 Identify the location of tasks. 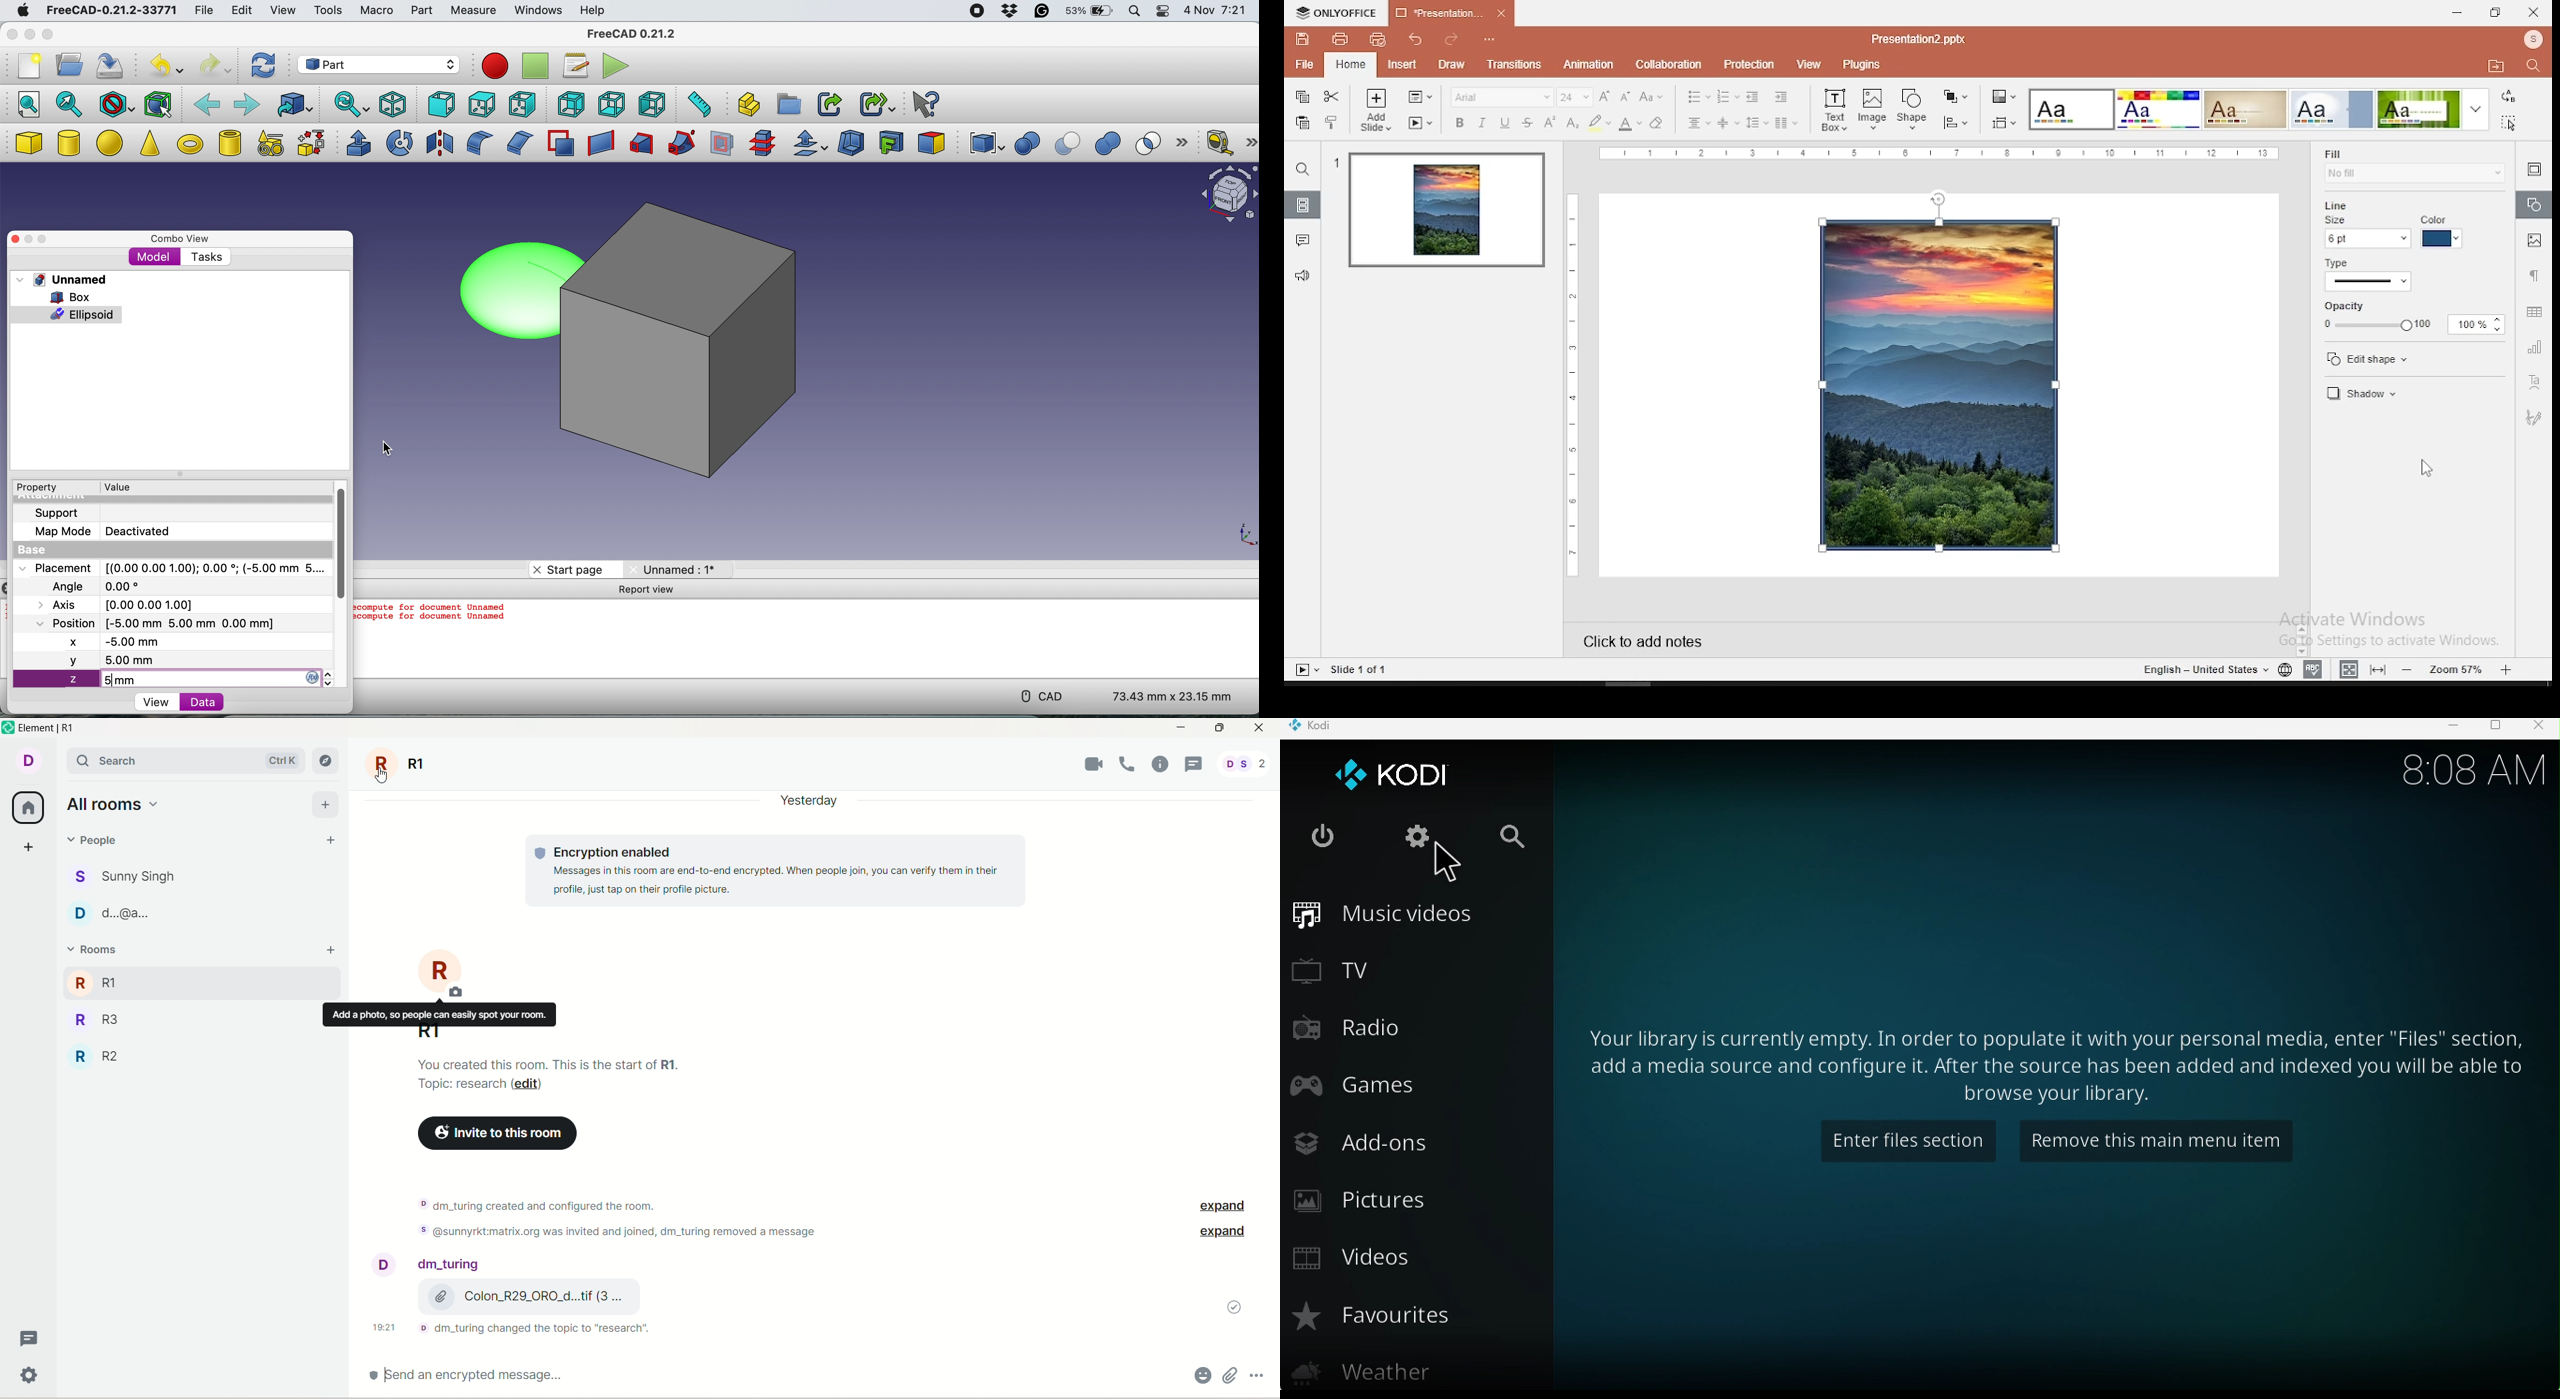
(205, 257).